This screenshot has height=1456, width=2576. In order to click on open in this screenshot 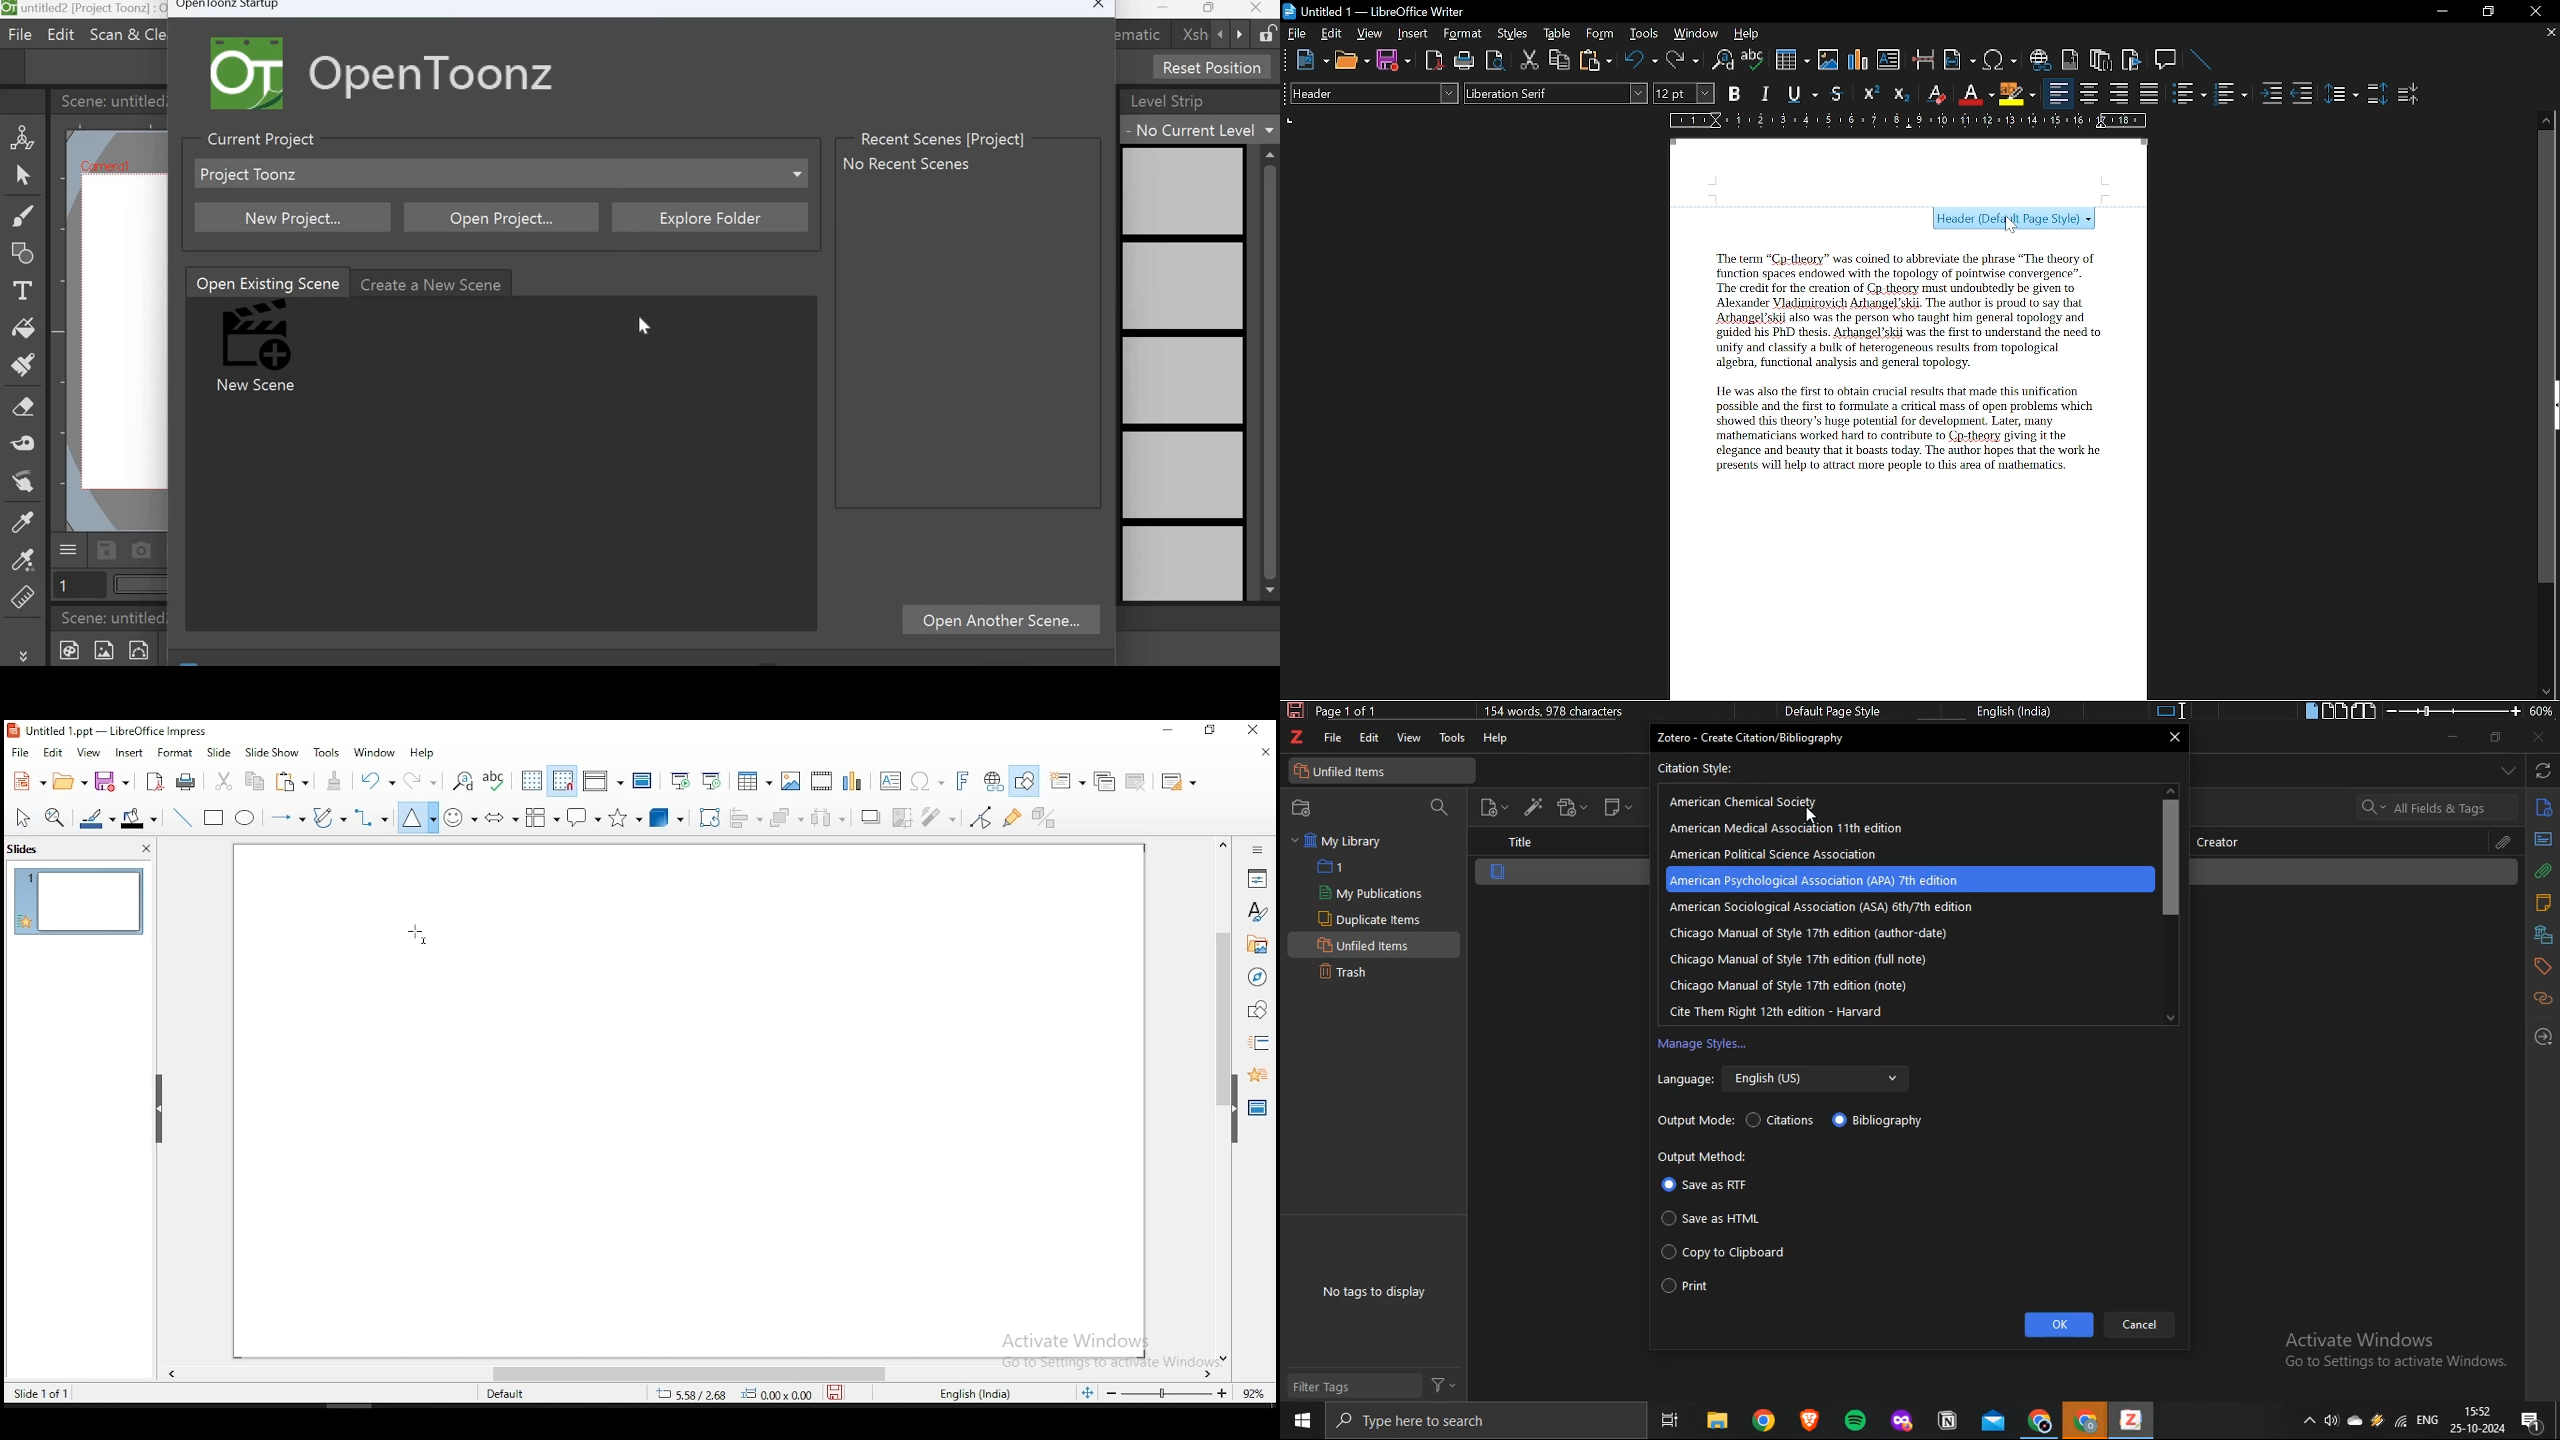, I will do `click(71, 784)`.